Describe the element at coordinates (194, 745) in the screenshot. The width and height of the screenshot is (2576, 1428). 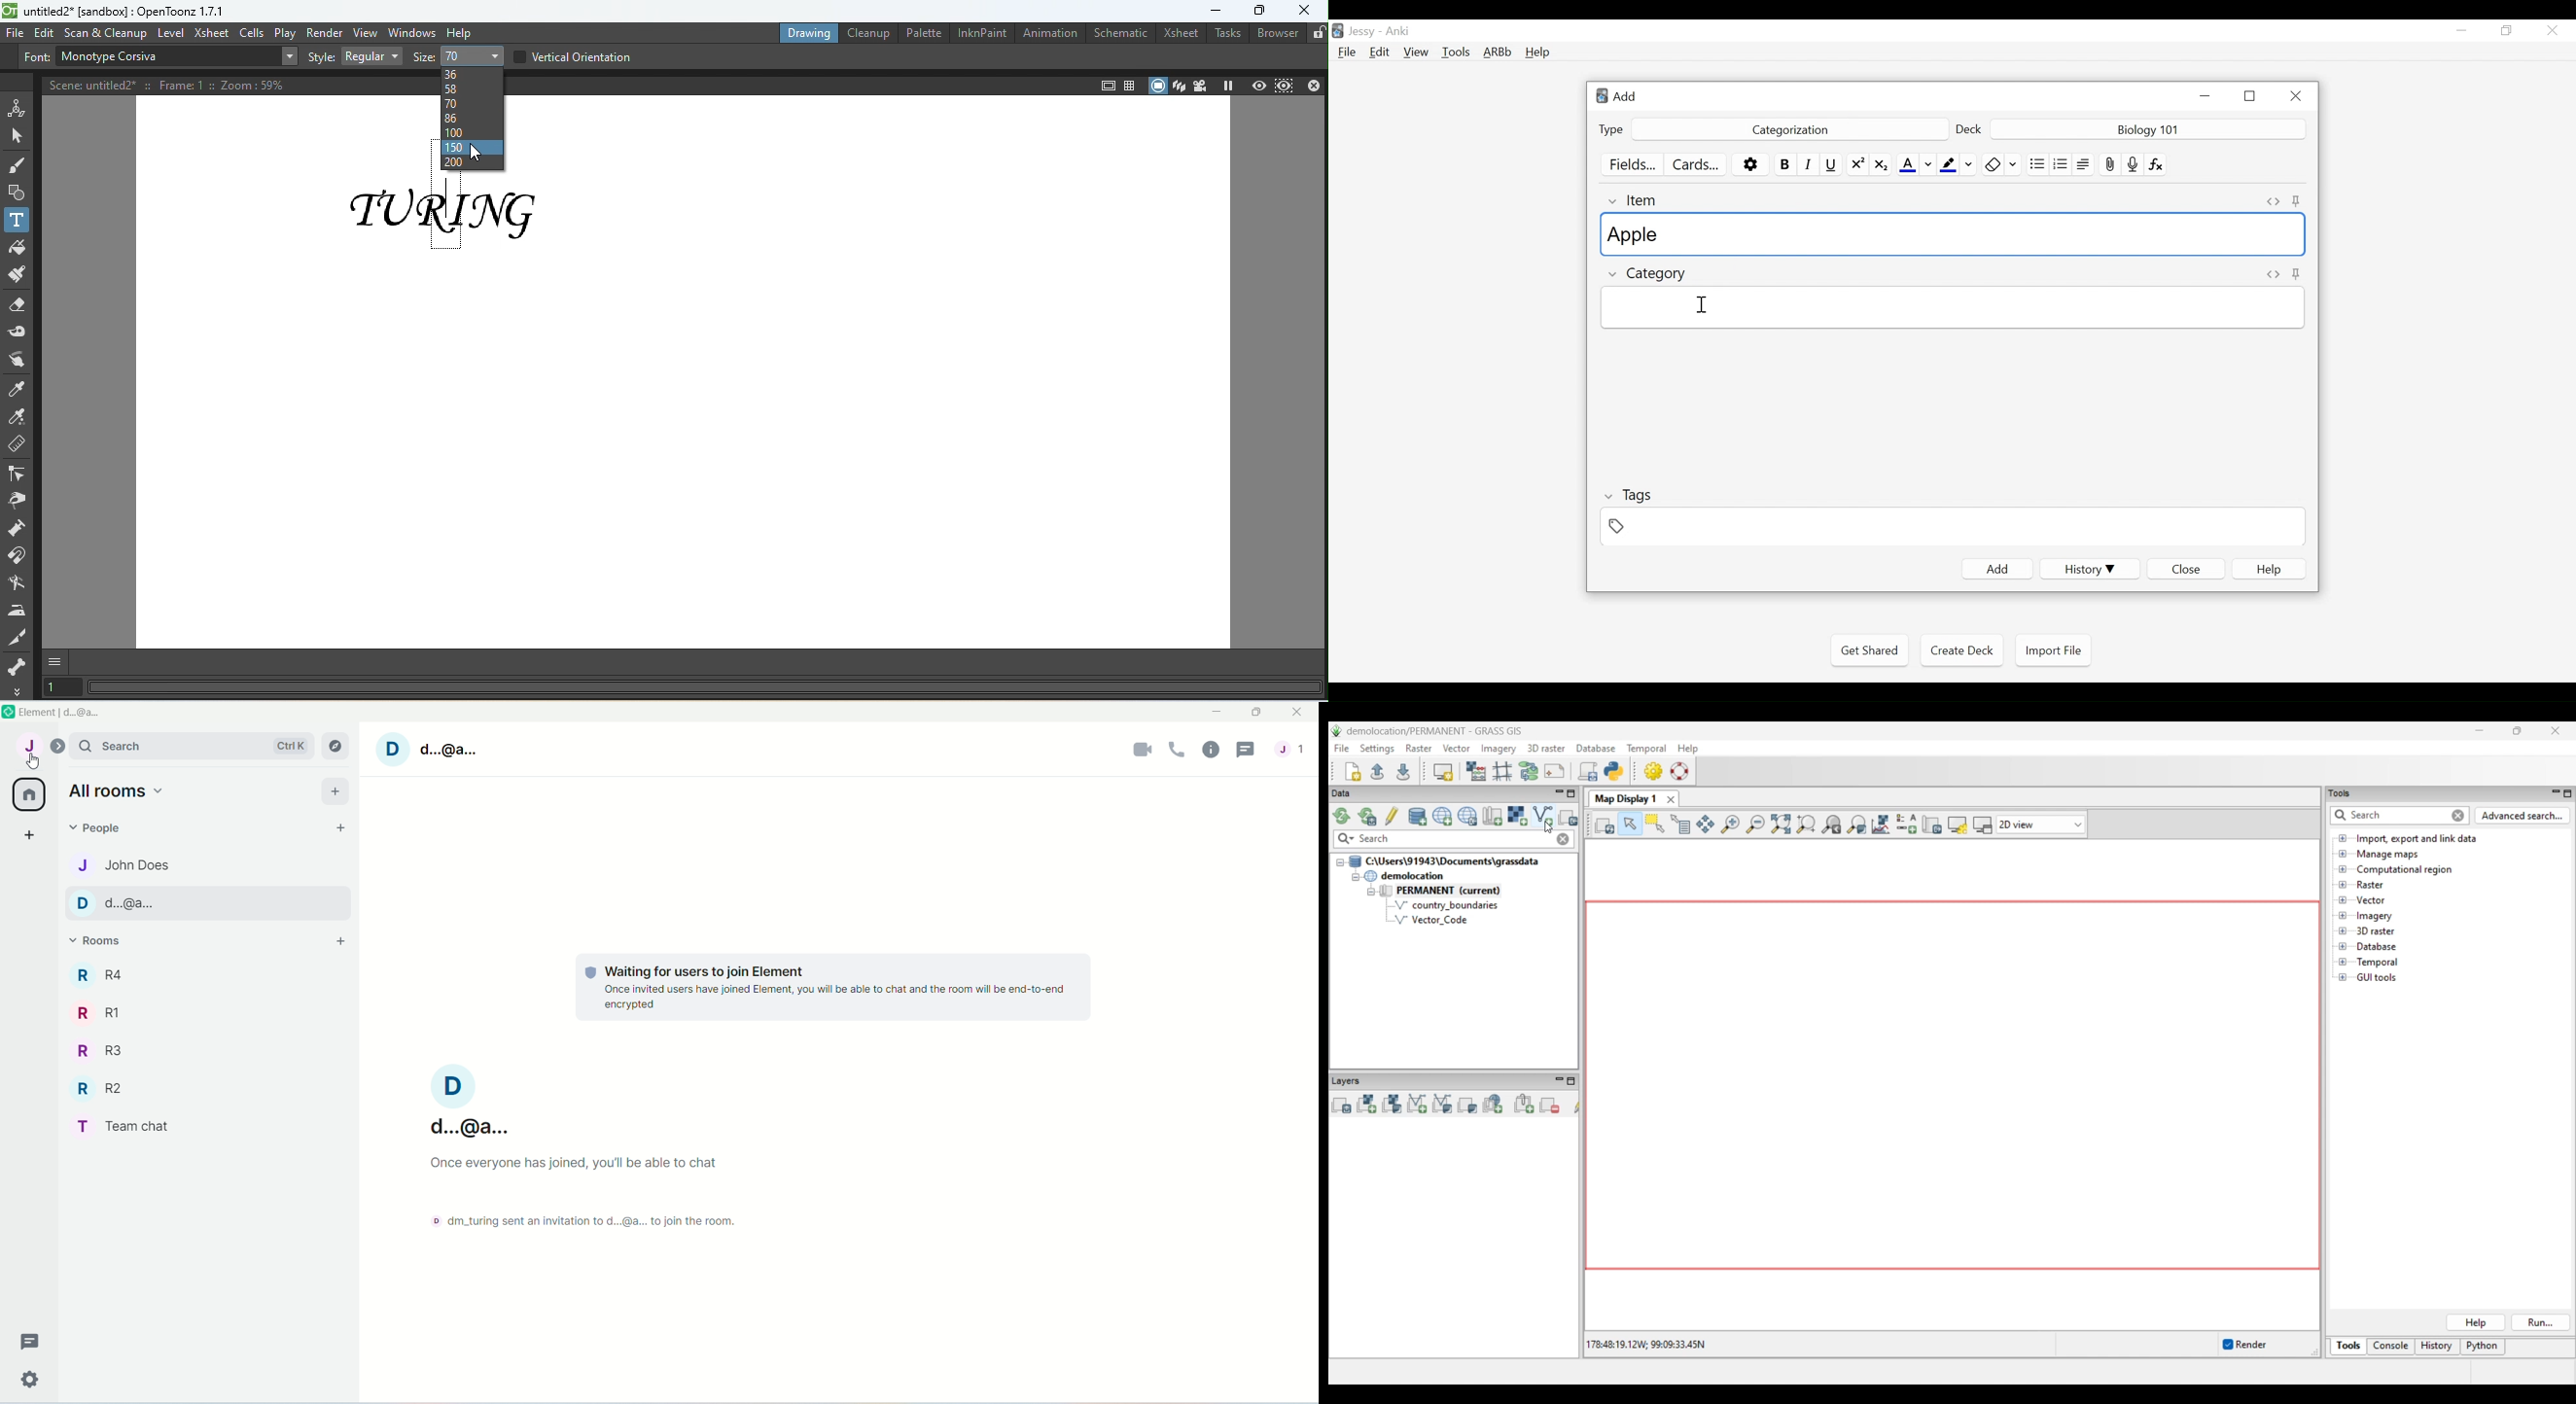
I see `Search bar` at that location.